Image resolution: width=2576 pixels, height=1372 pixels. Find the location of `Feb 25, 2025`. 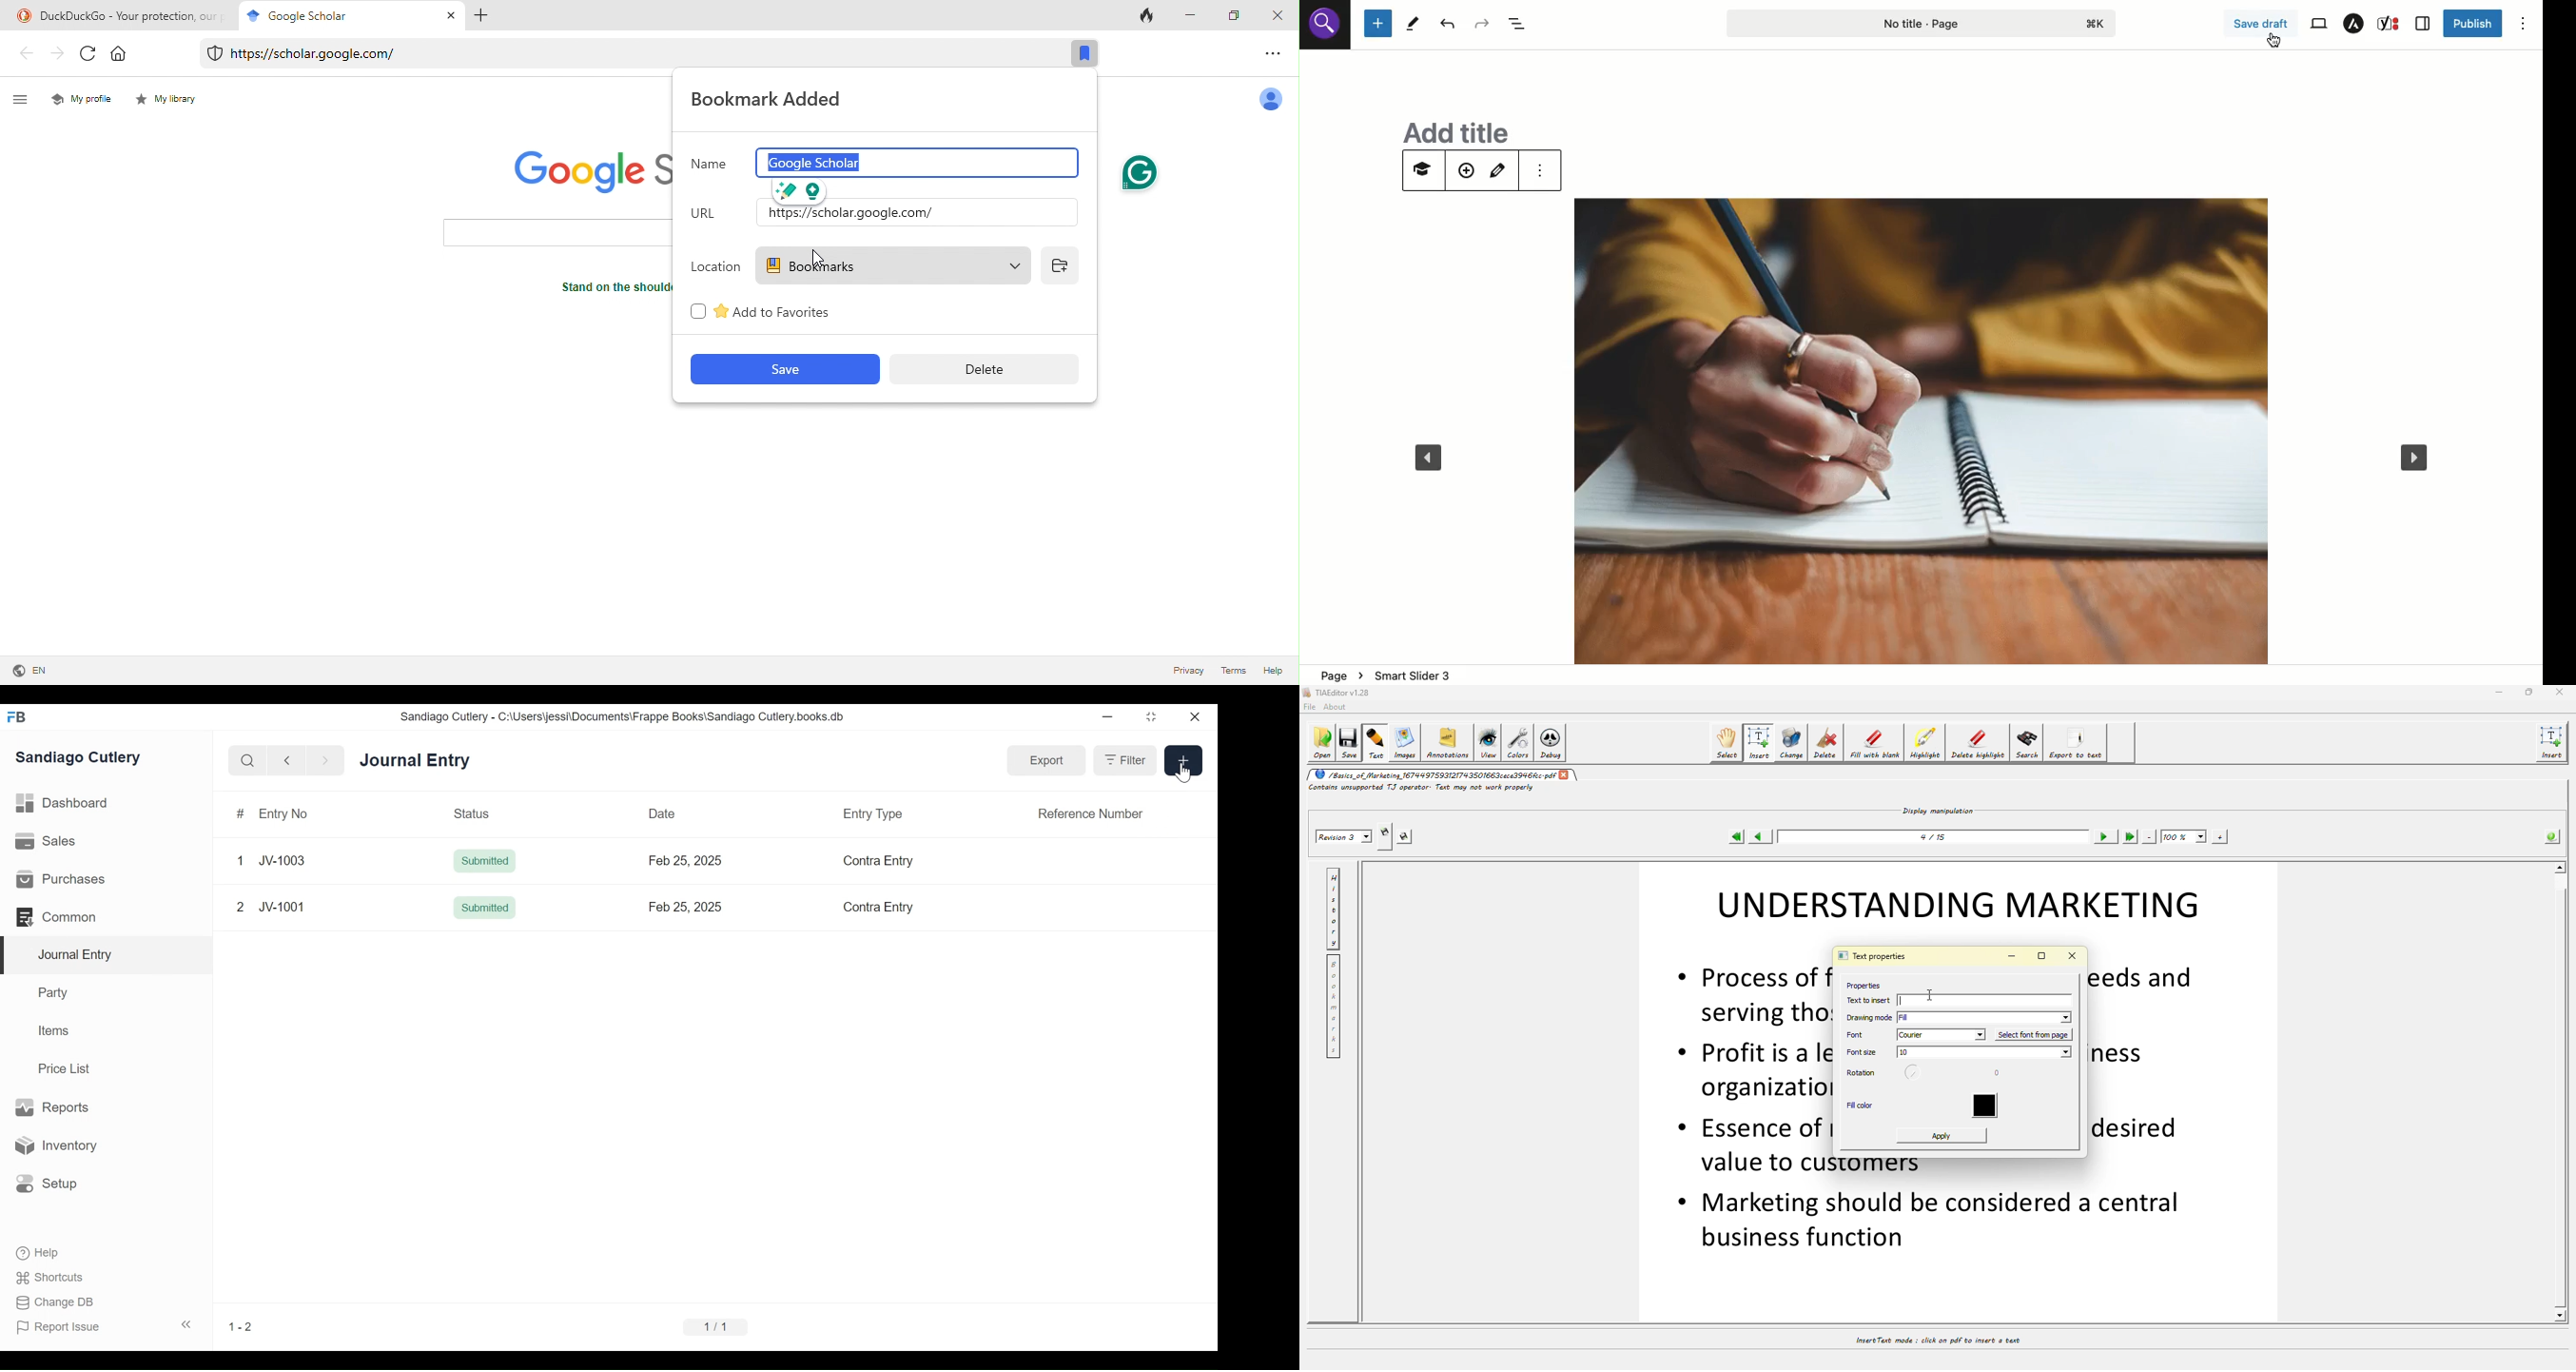

Feb 25, 2025 is located at coordinates (686, 861).